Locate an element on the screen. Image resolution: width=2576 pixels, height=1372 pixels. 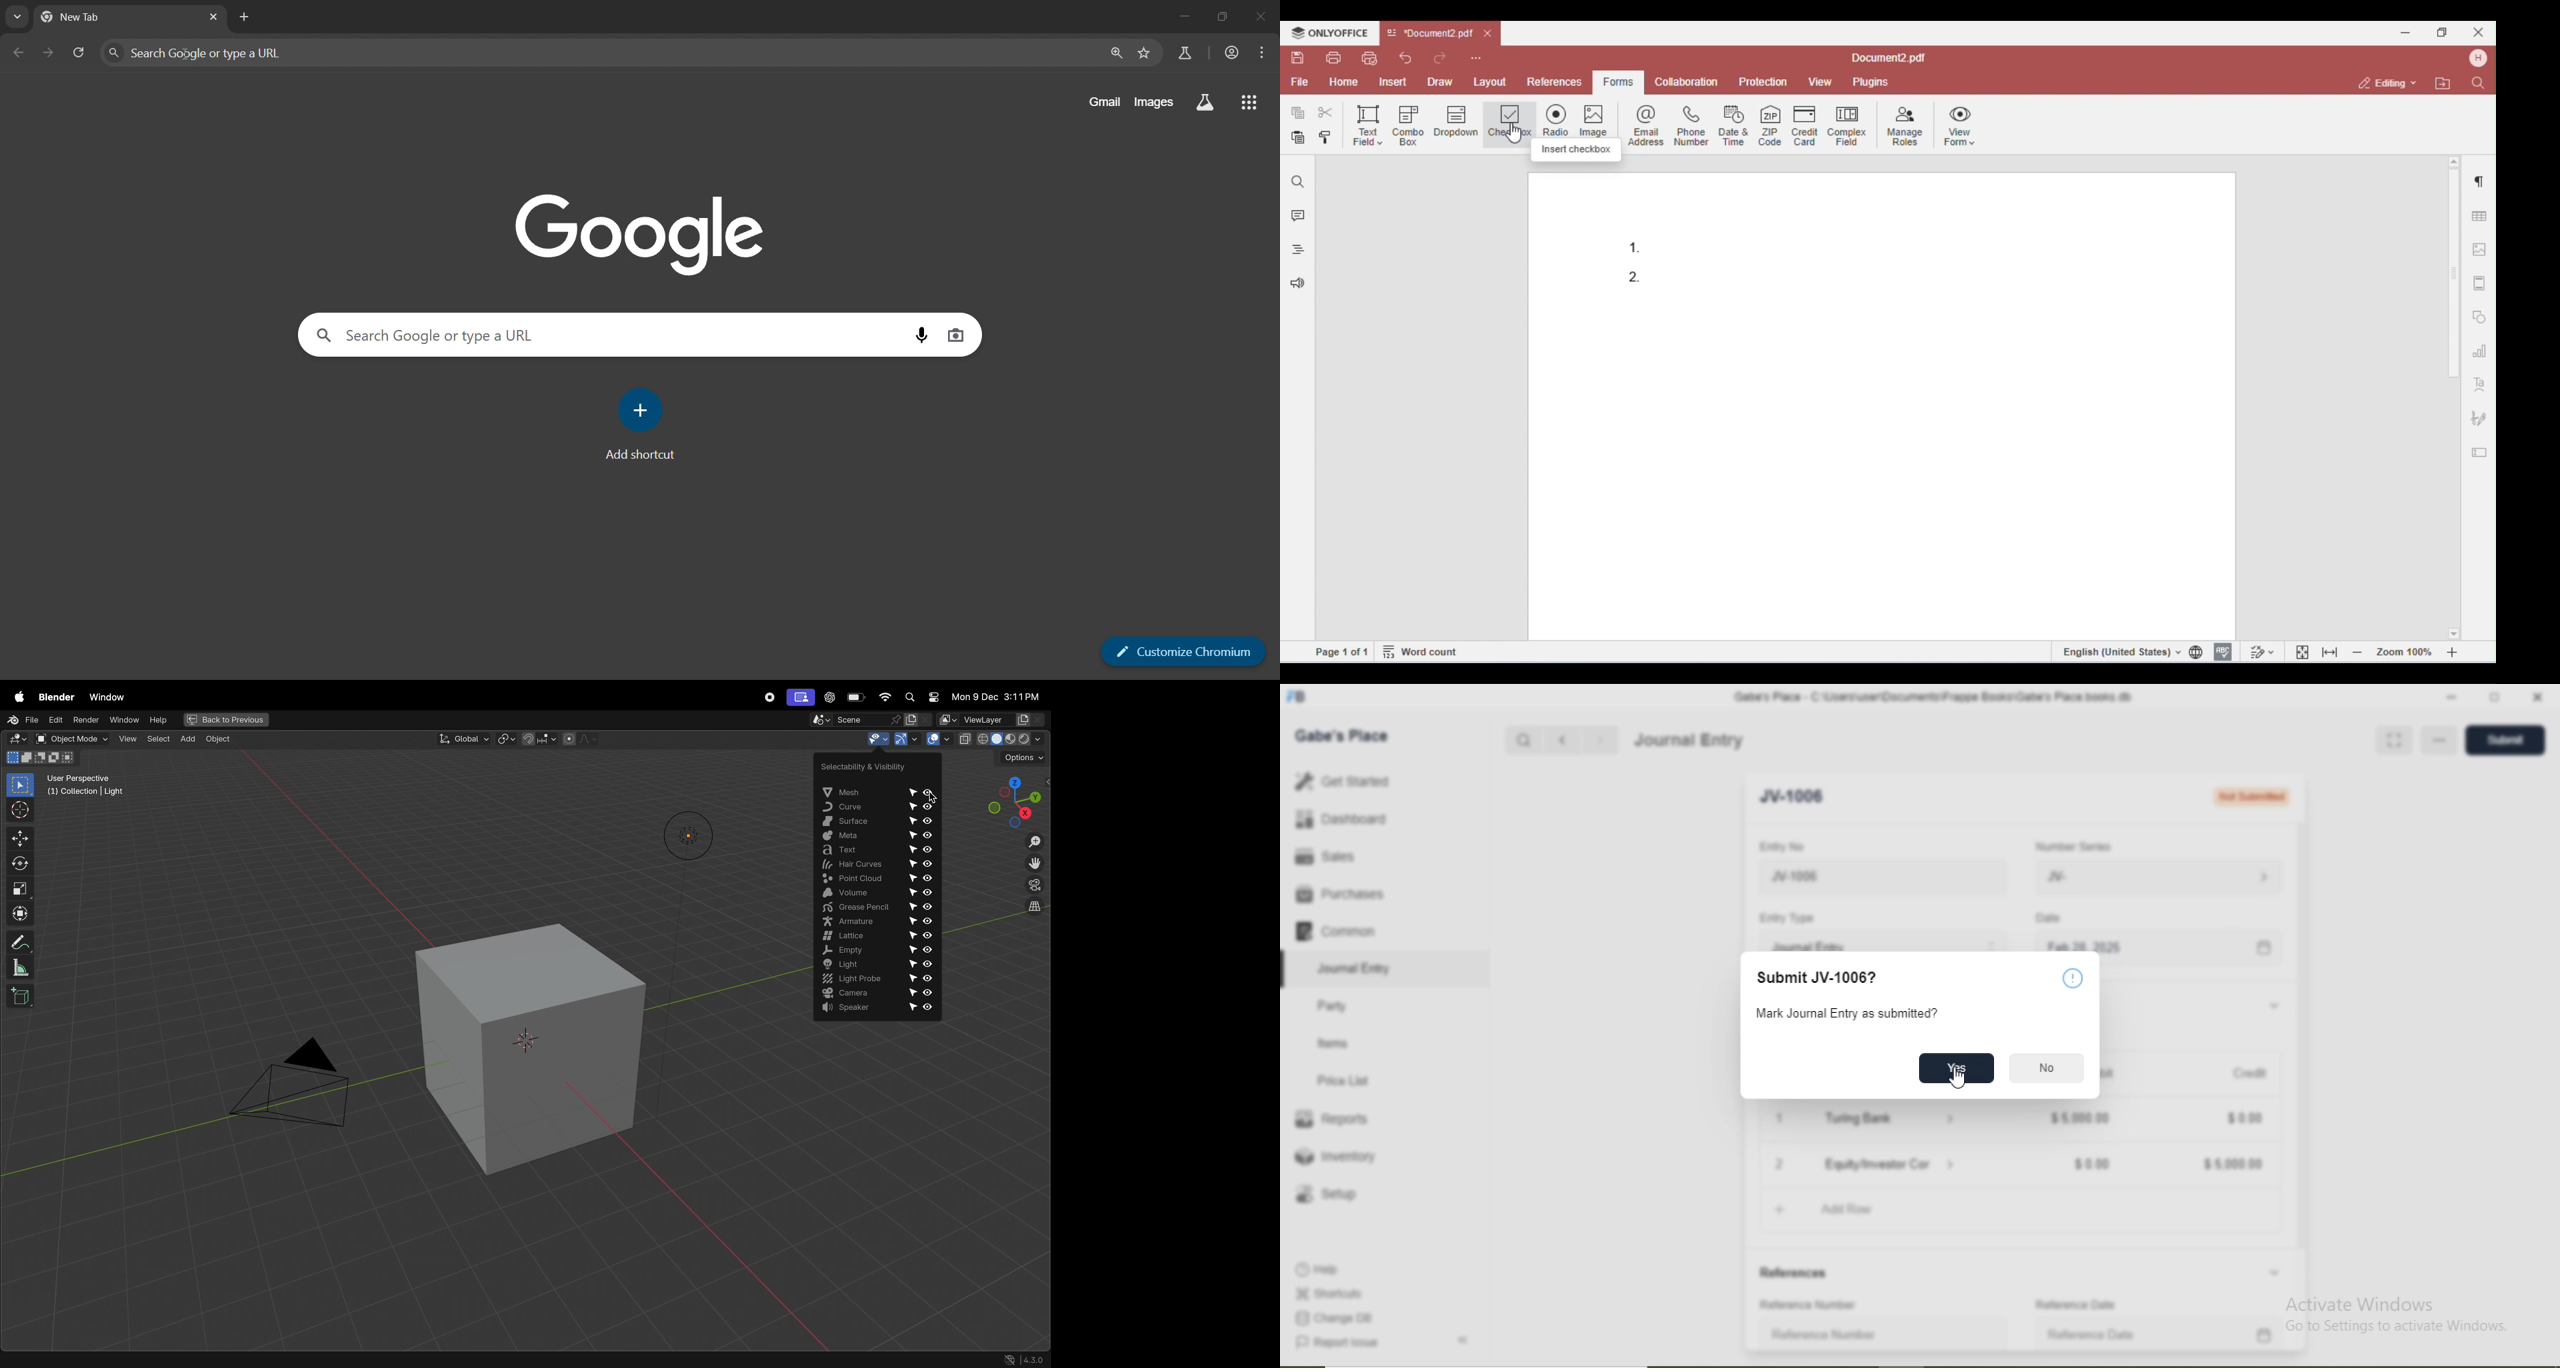
$5,000.00 is located at coordinates (2234, 1165).